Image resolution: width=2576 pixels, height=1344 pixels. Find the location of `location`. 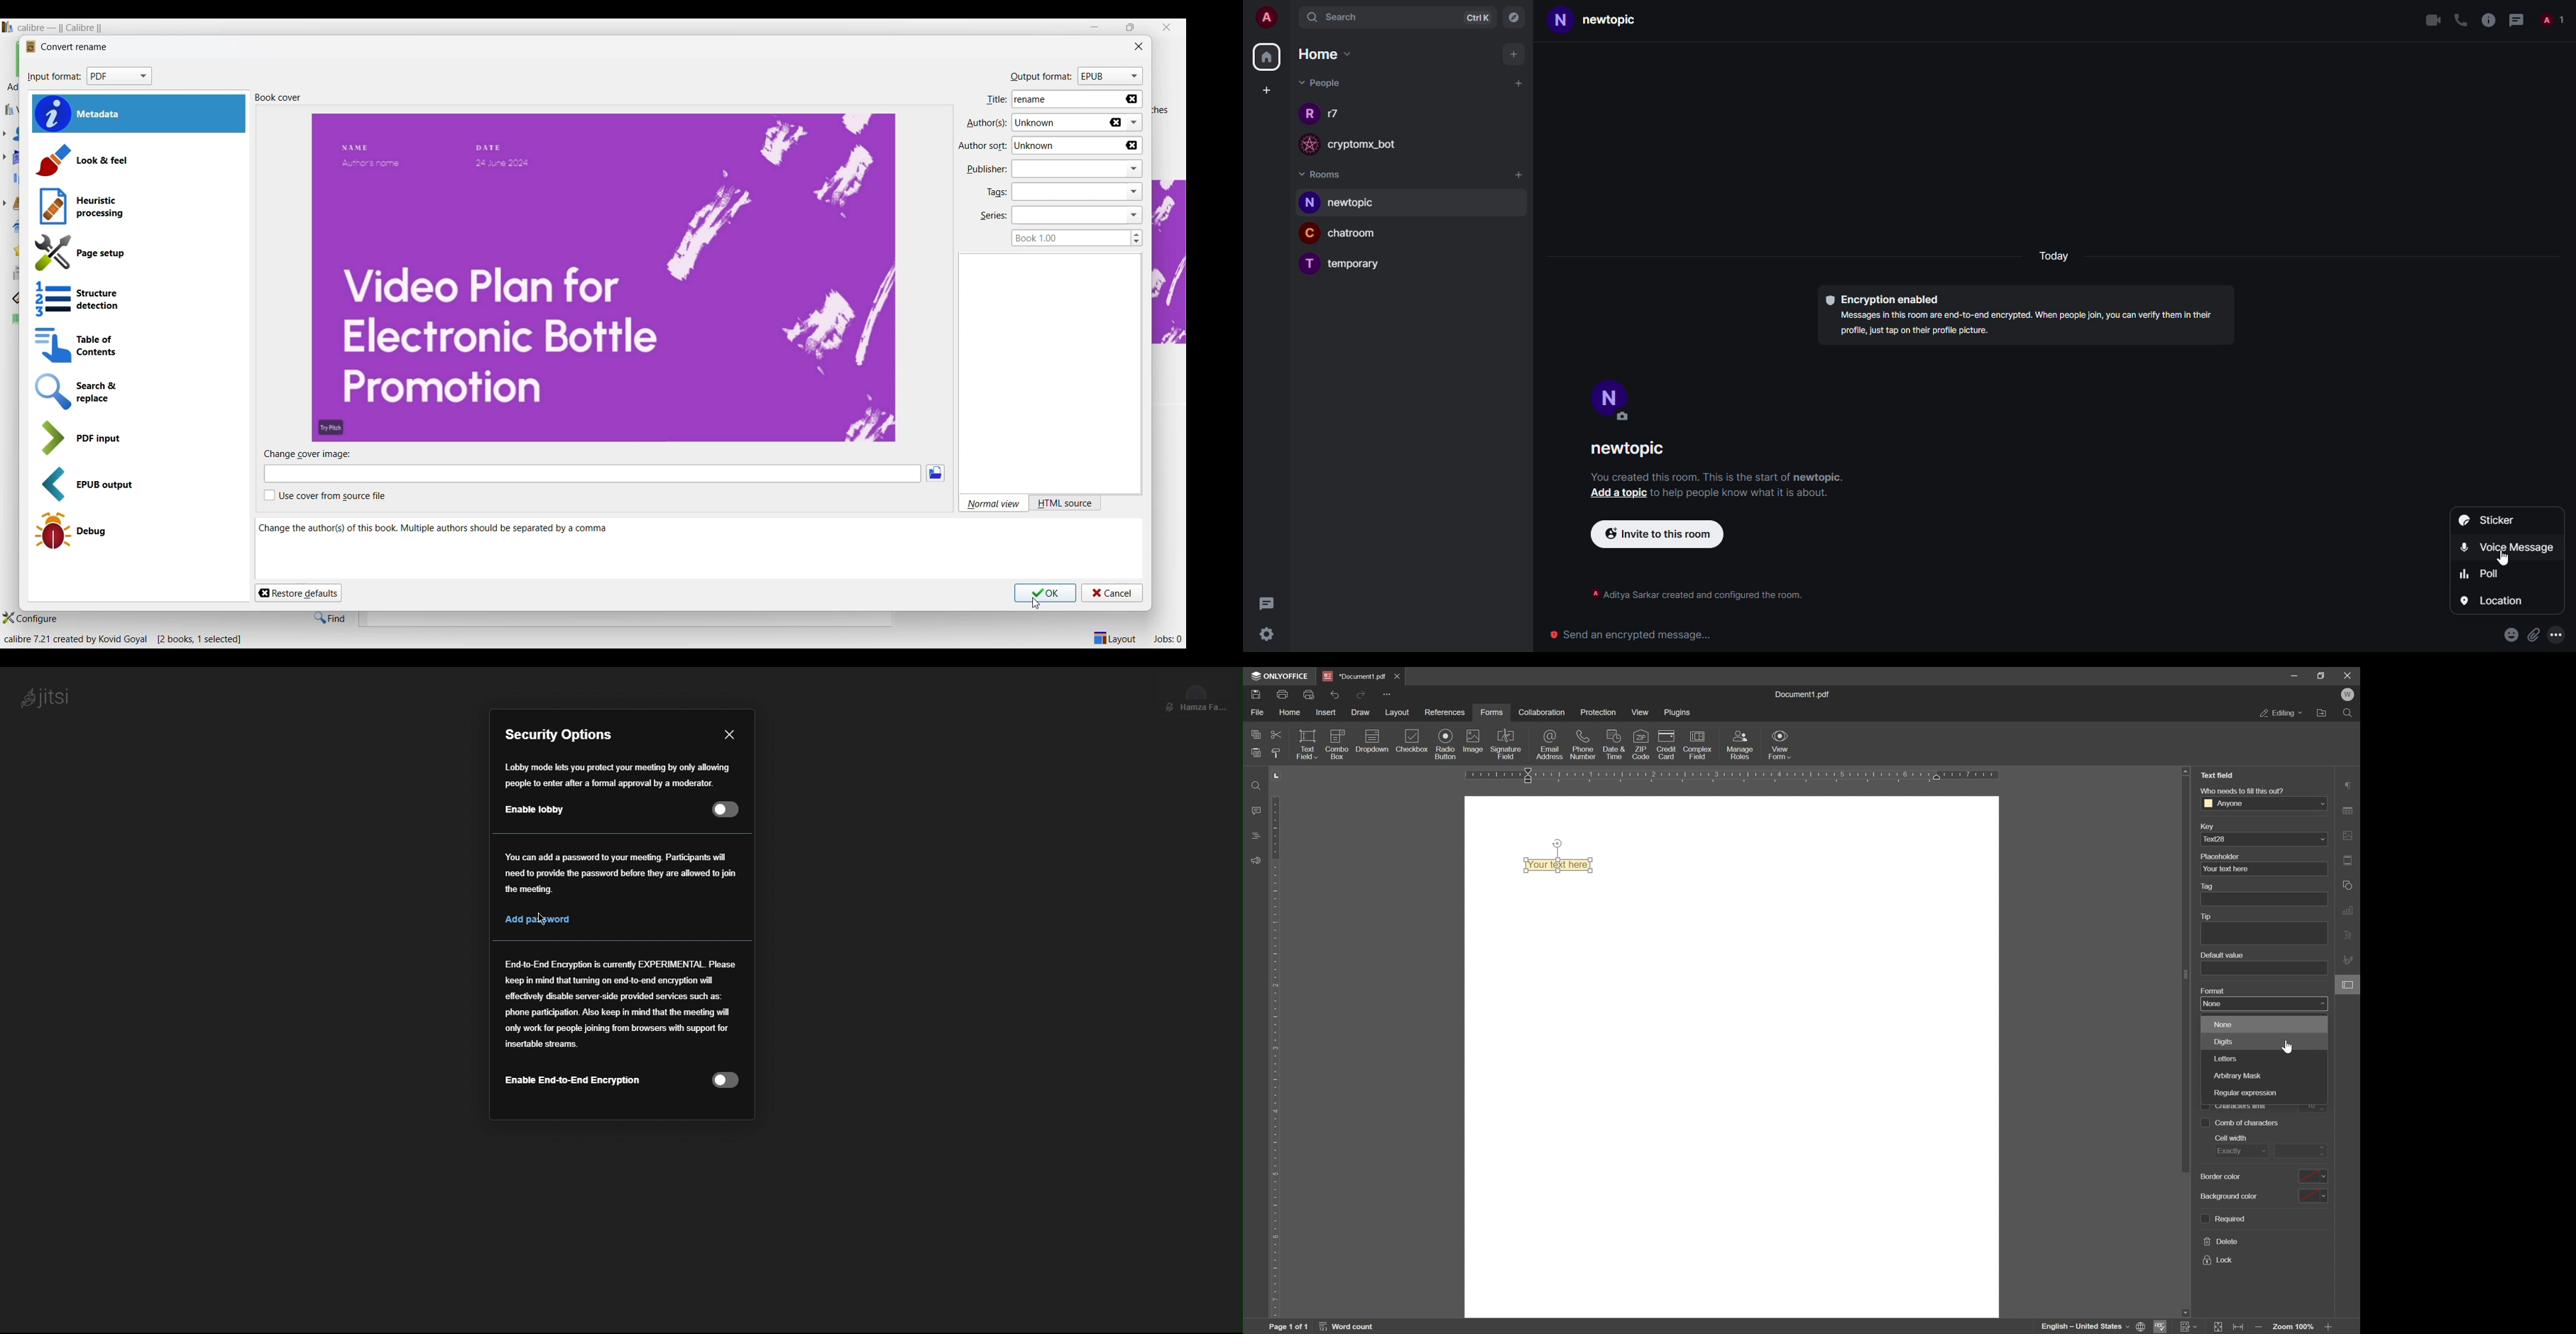

location is located at coordinates (2494, 600).